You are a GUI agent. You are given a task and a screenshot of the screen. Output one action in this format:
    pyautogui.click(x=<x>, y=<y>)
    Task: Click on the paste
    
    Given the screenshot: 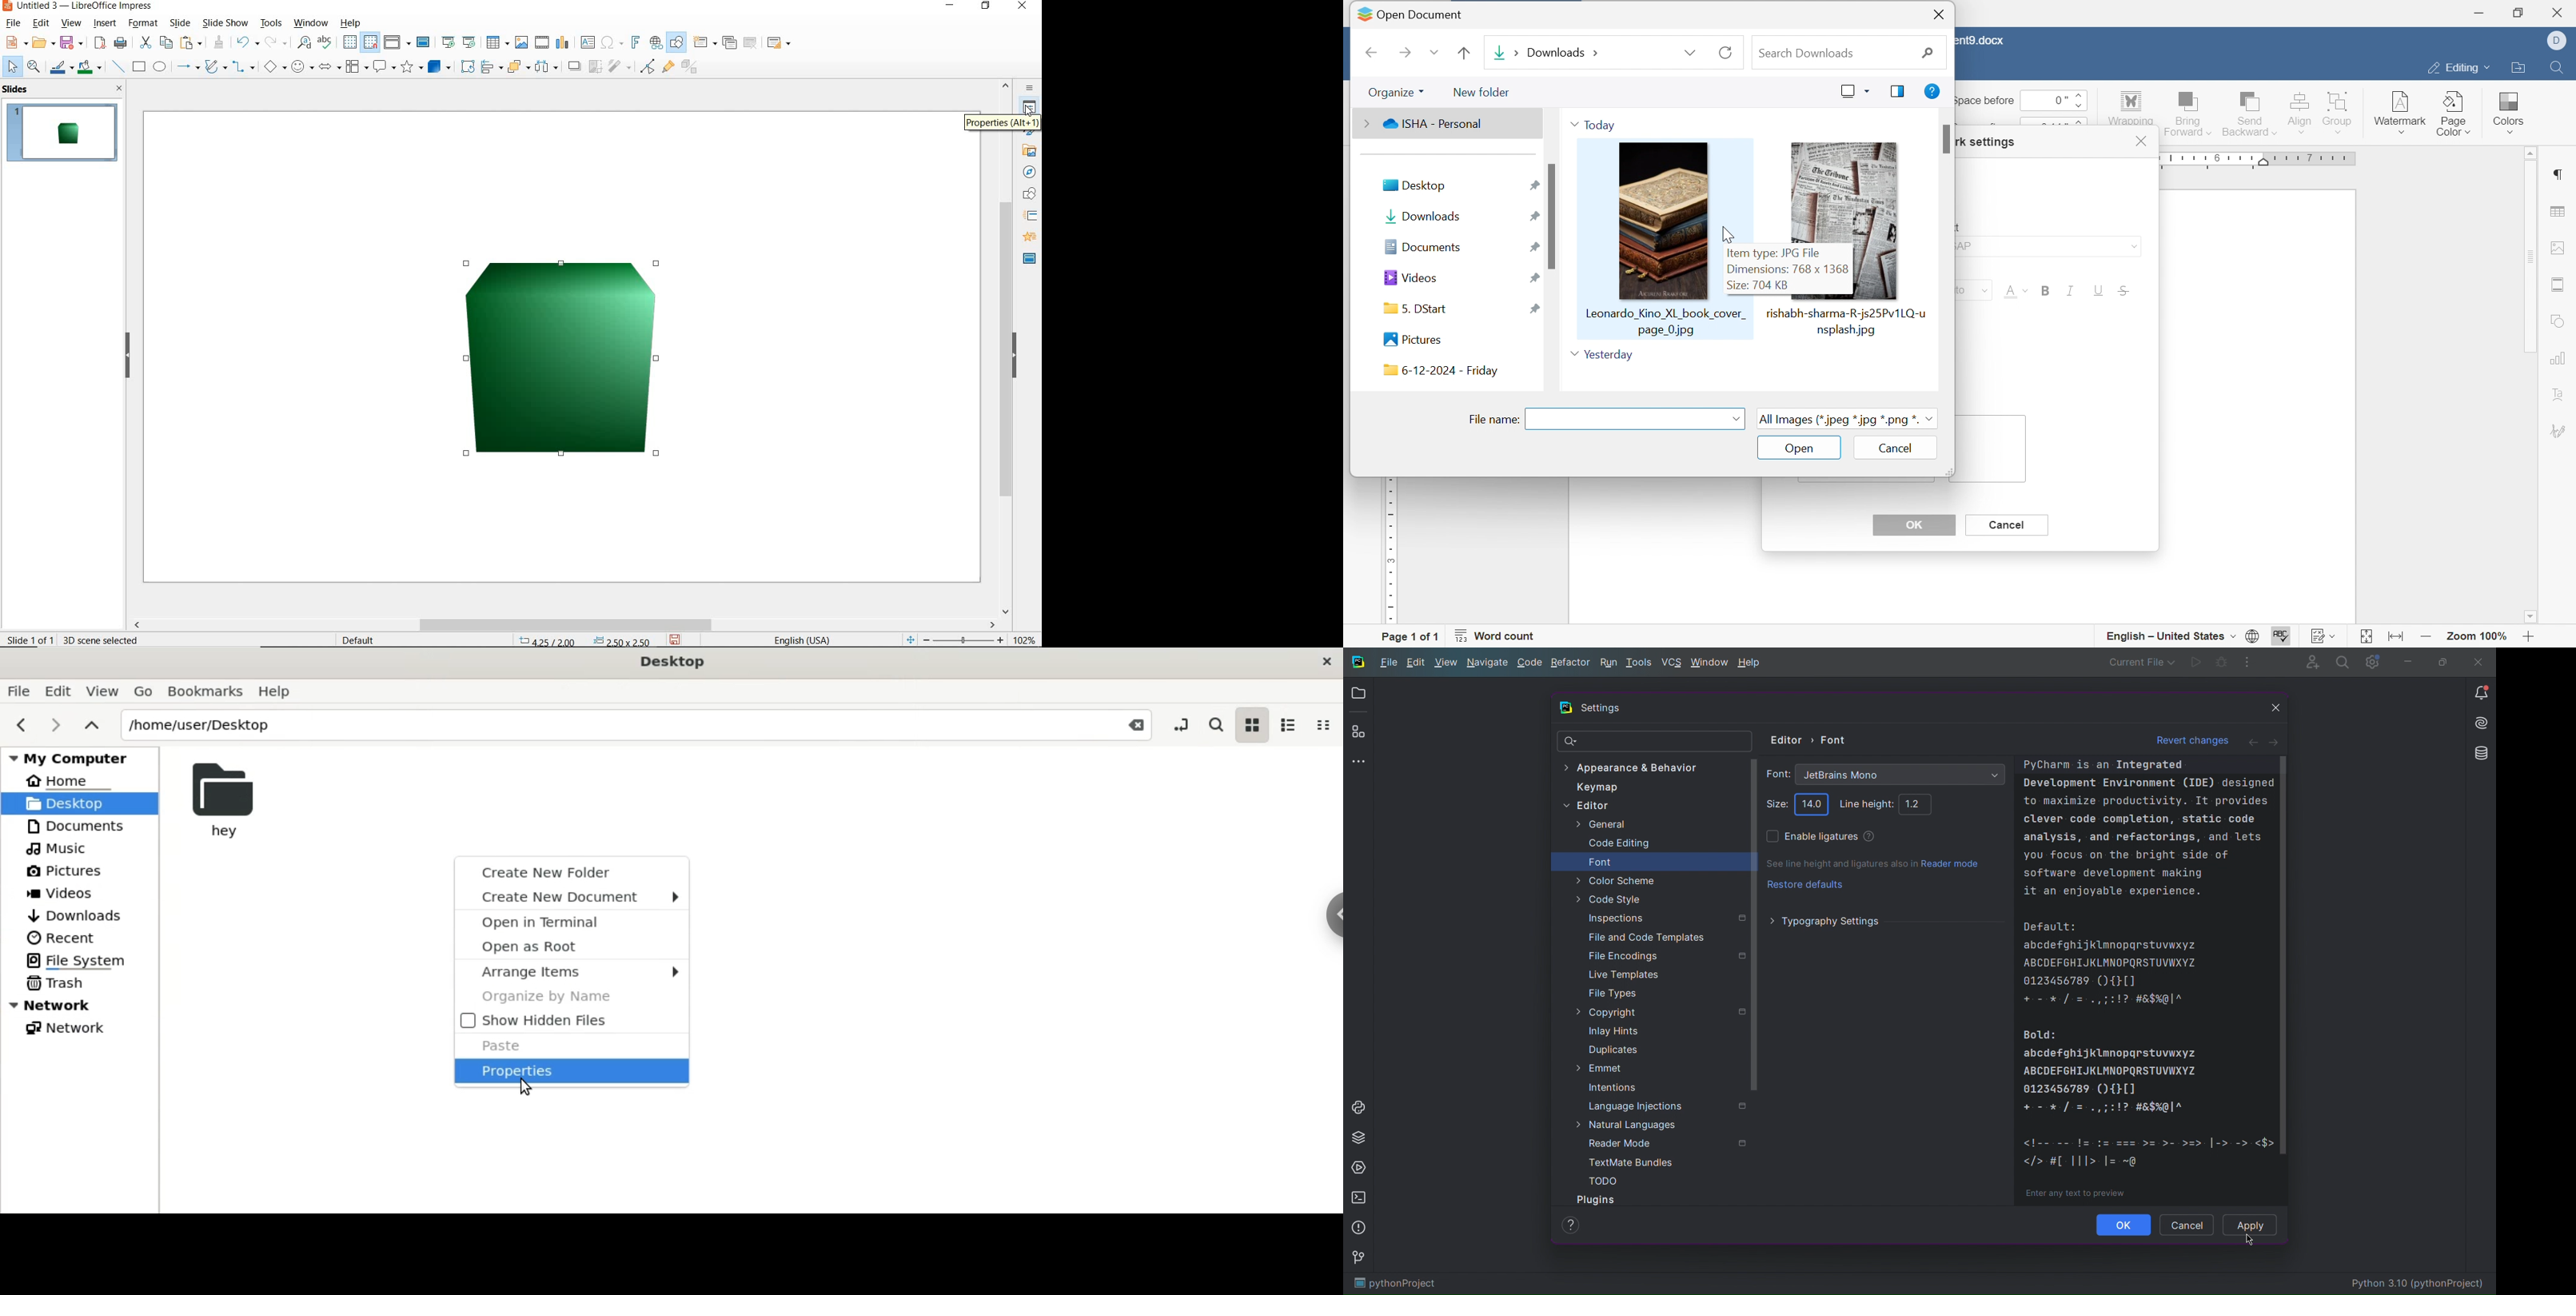 What is the action you would take?
    pyautogui.click(x=571, y=1045)
    